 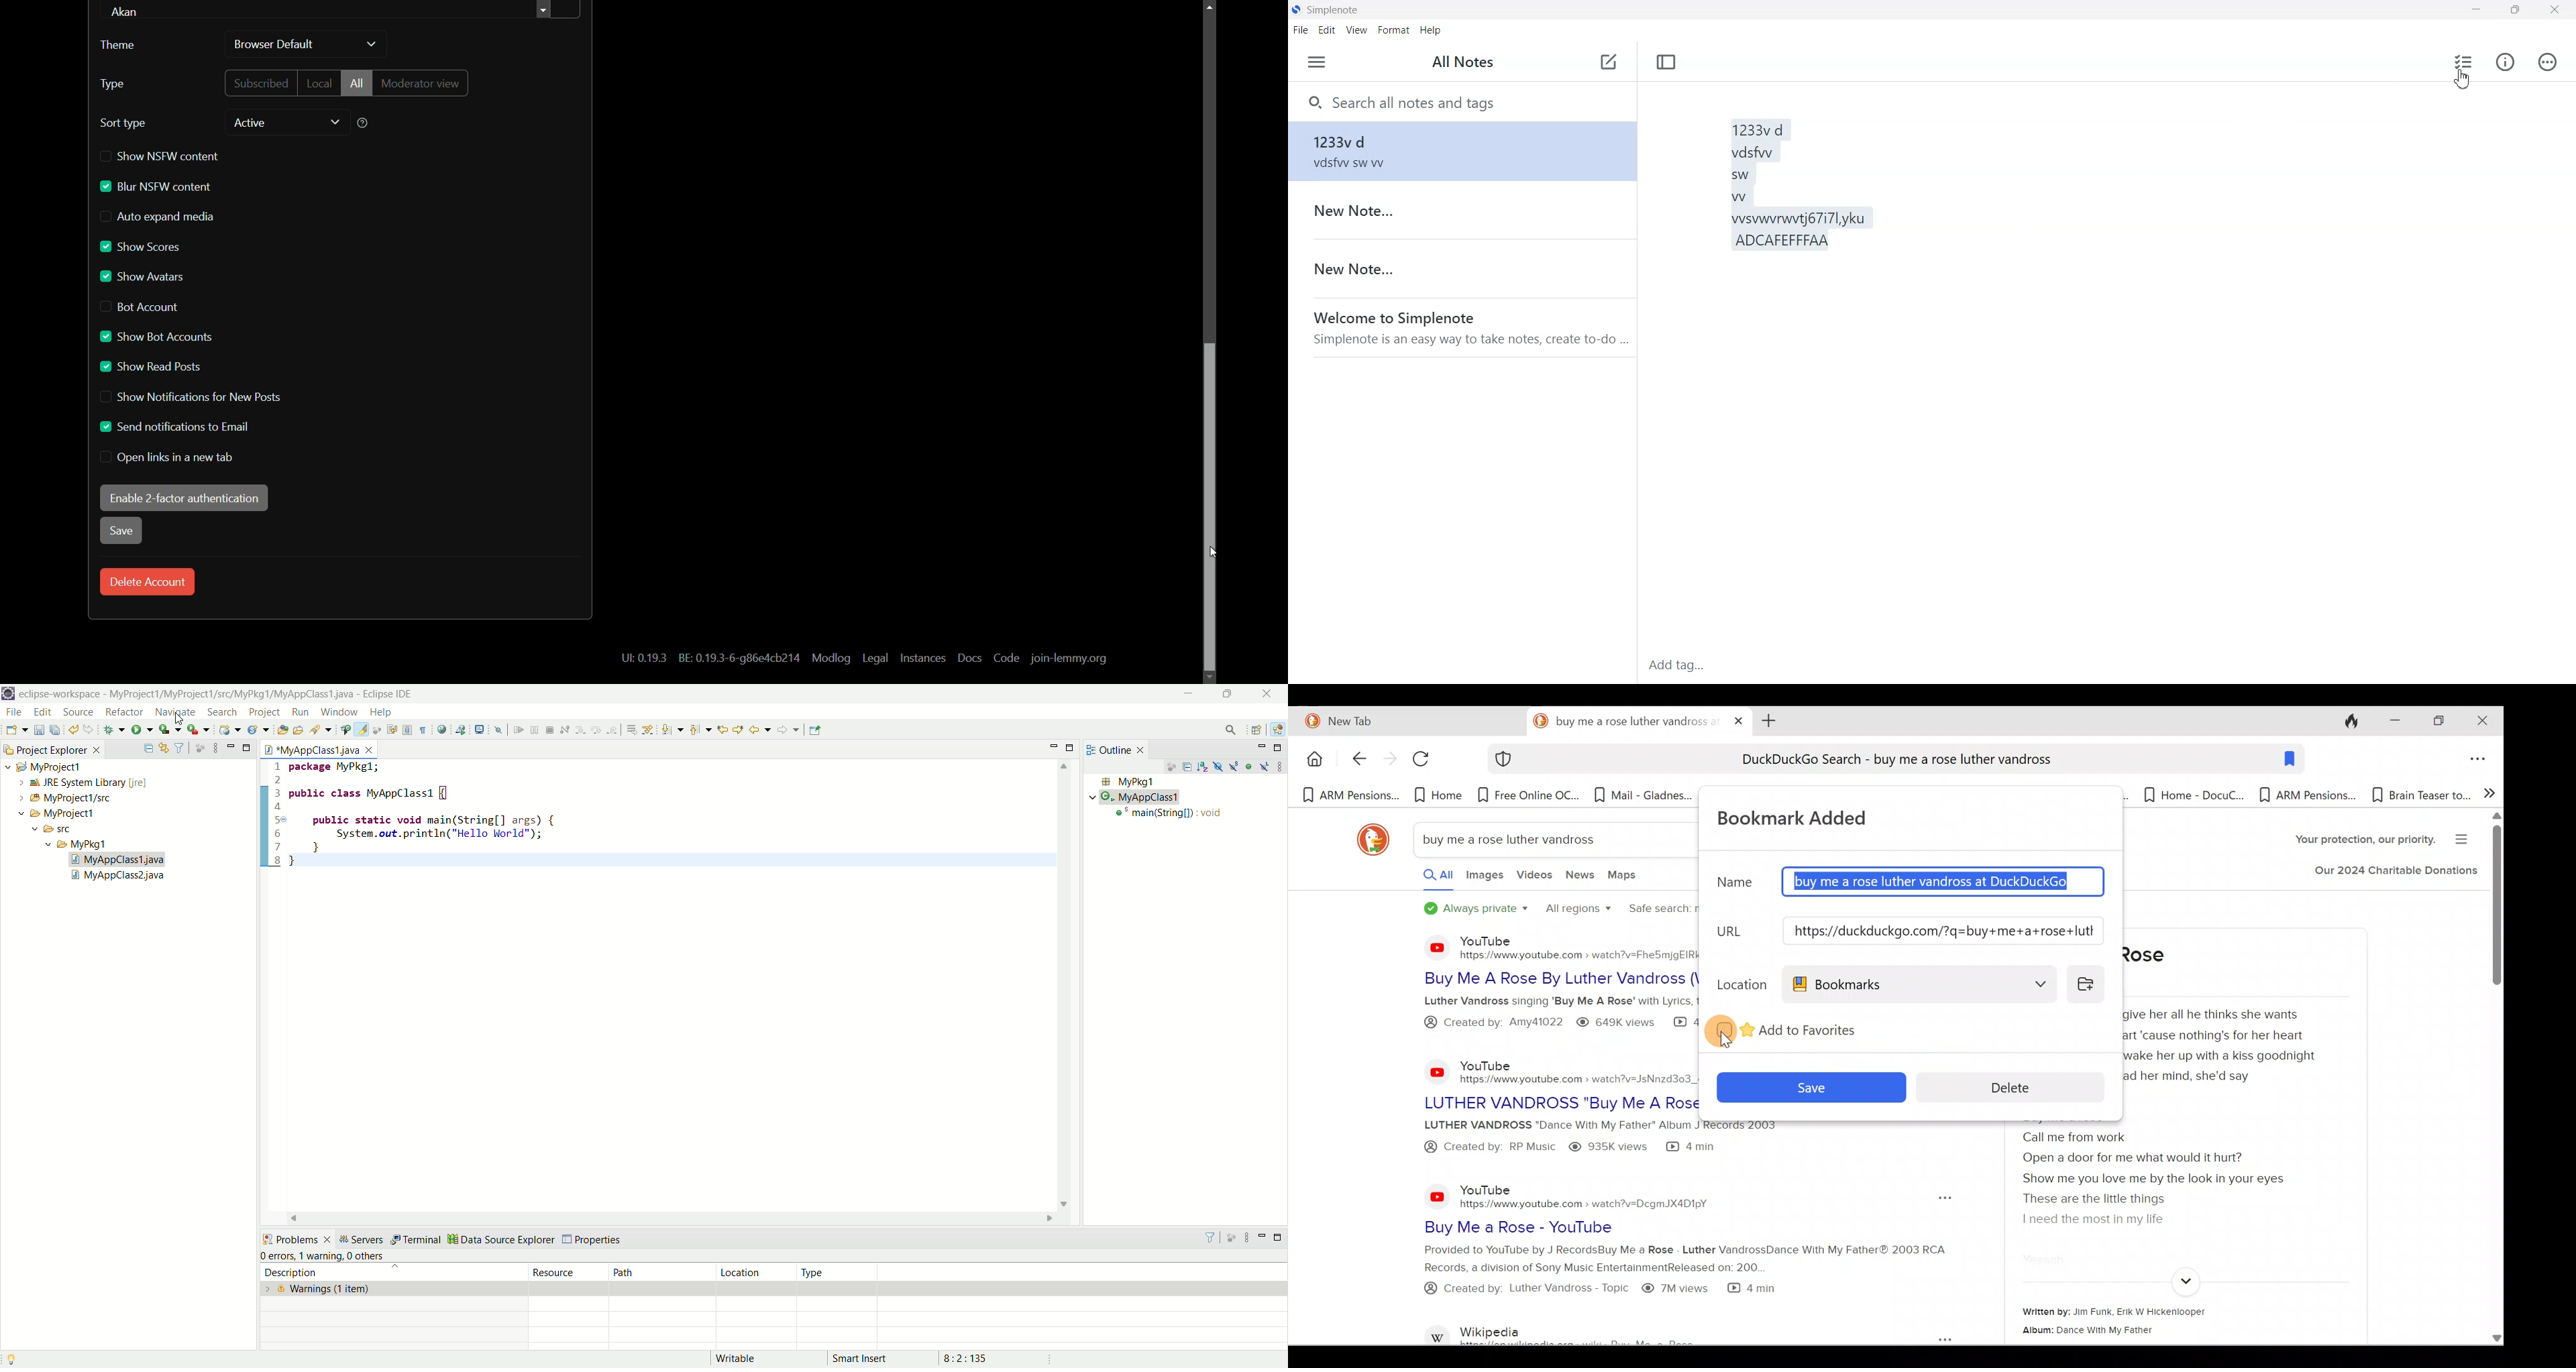 I want to click on suspend, so click(x=534, y=732).